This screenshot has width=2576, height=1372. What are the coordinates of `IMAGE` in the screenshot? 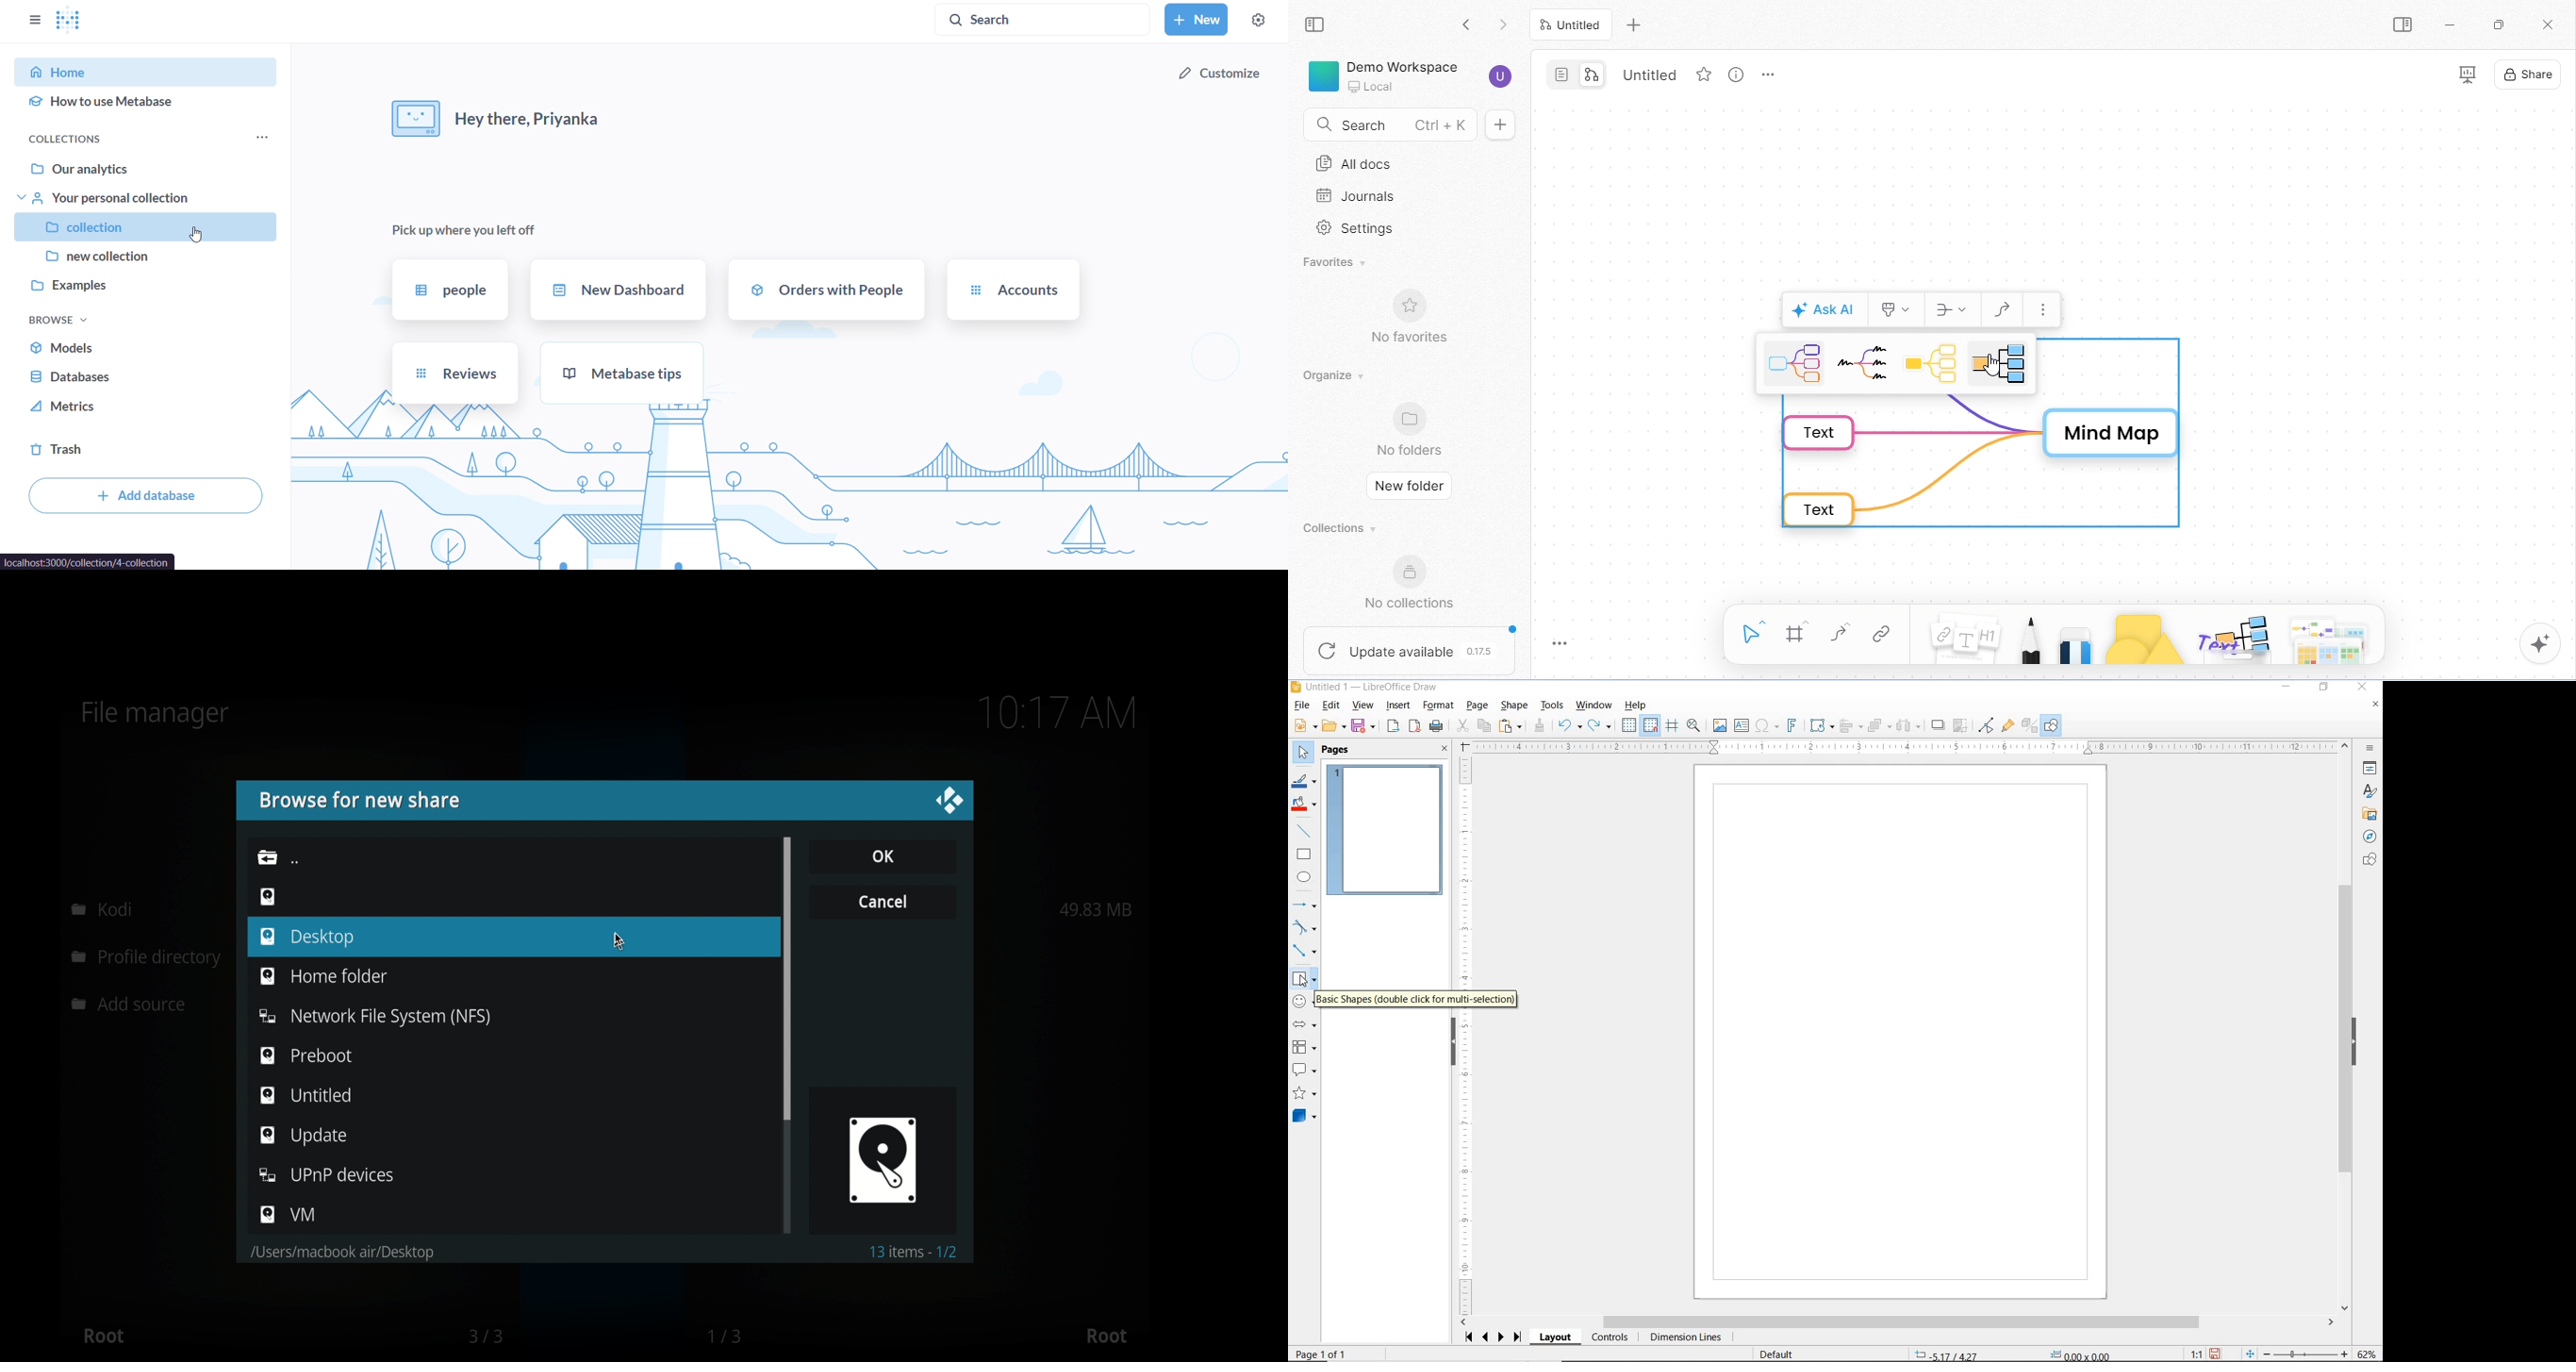 It's located at (1720, 725).